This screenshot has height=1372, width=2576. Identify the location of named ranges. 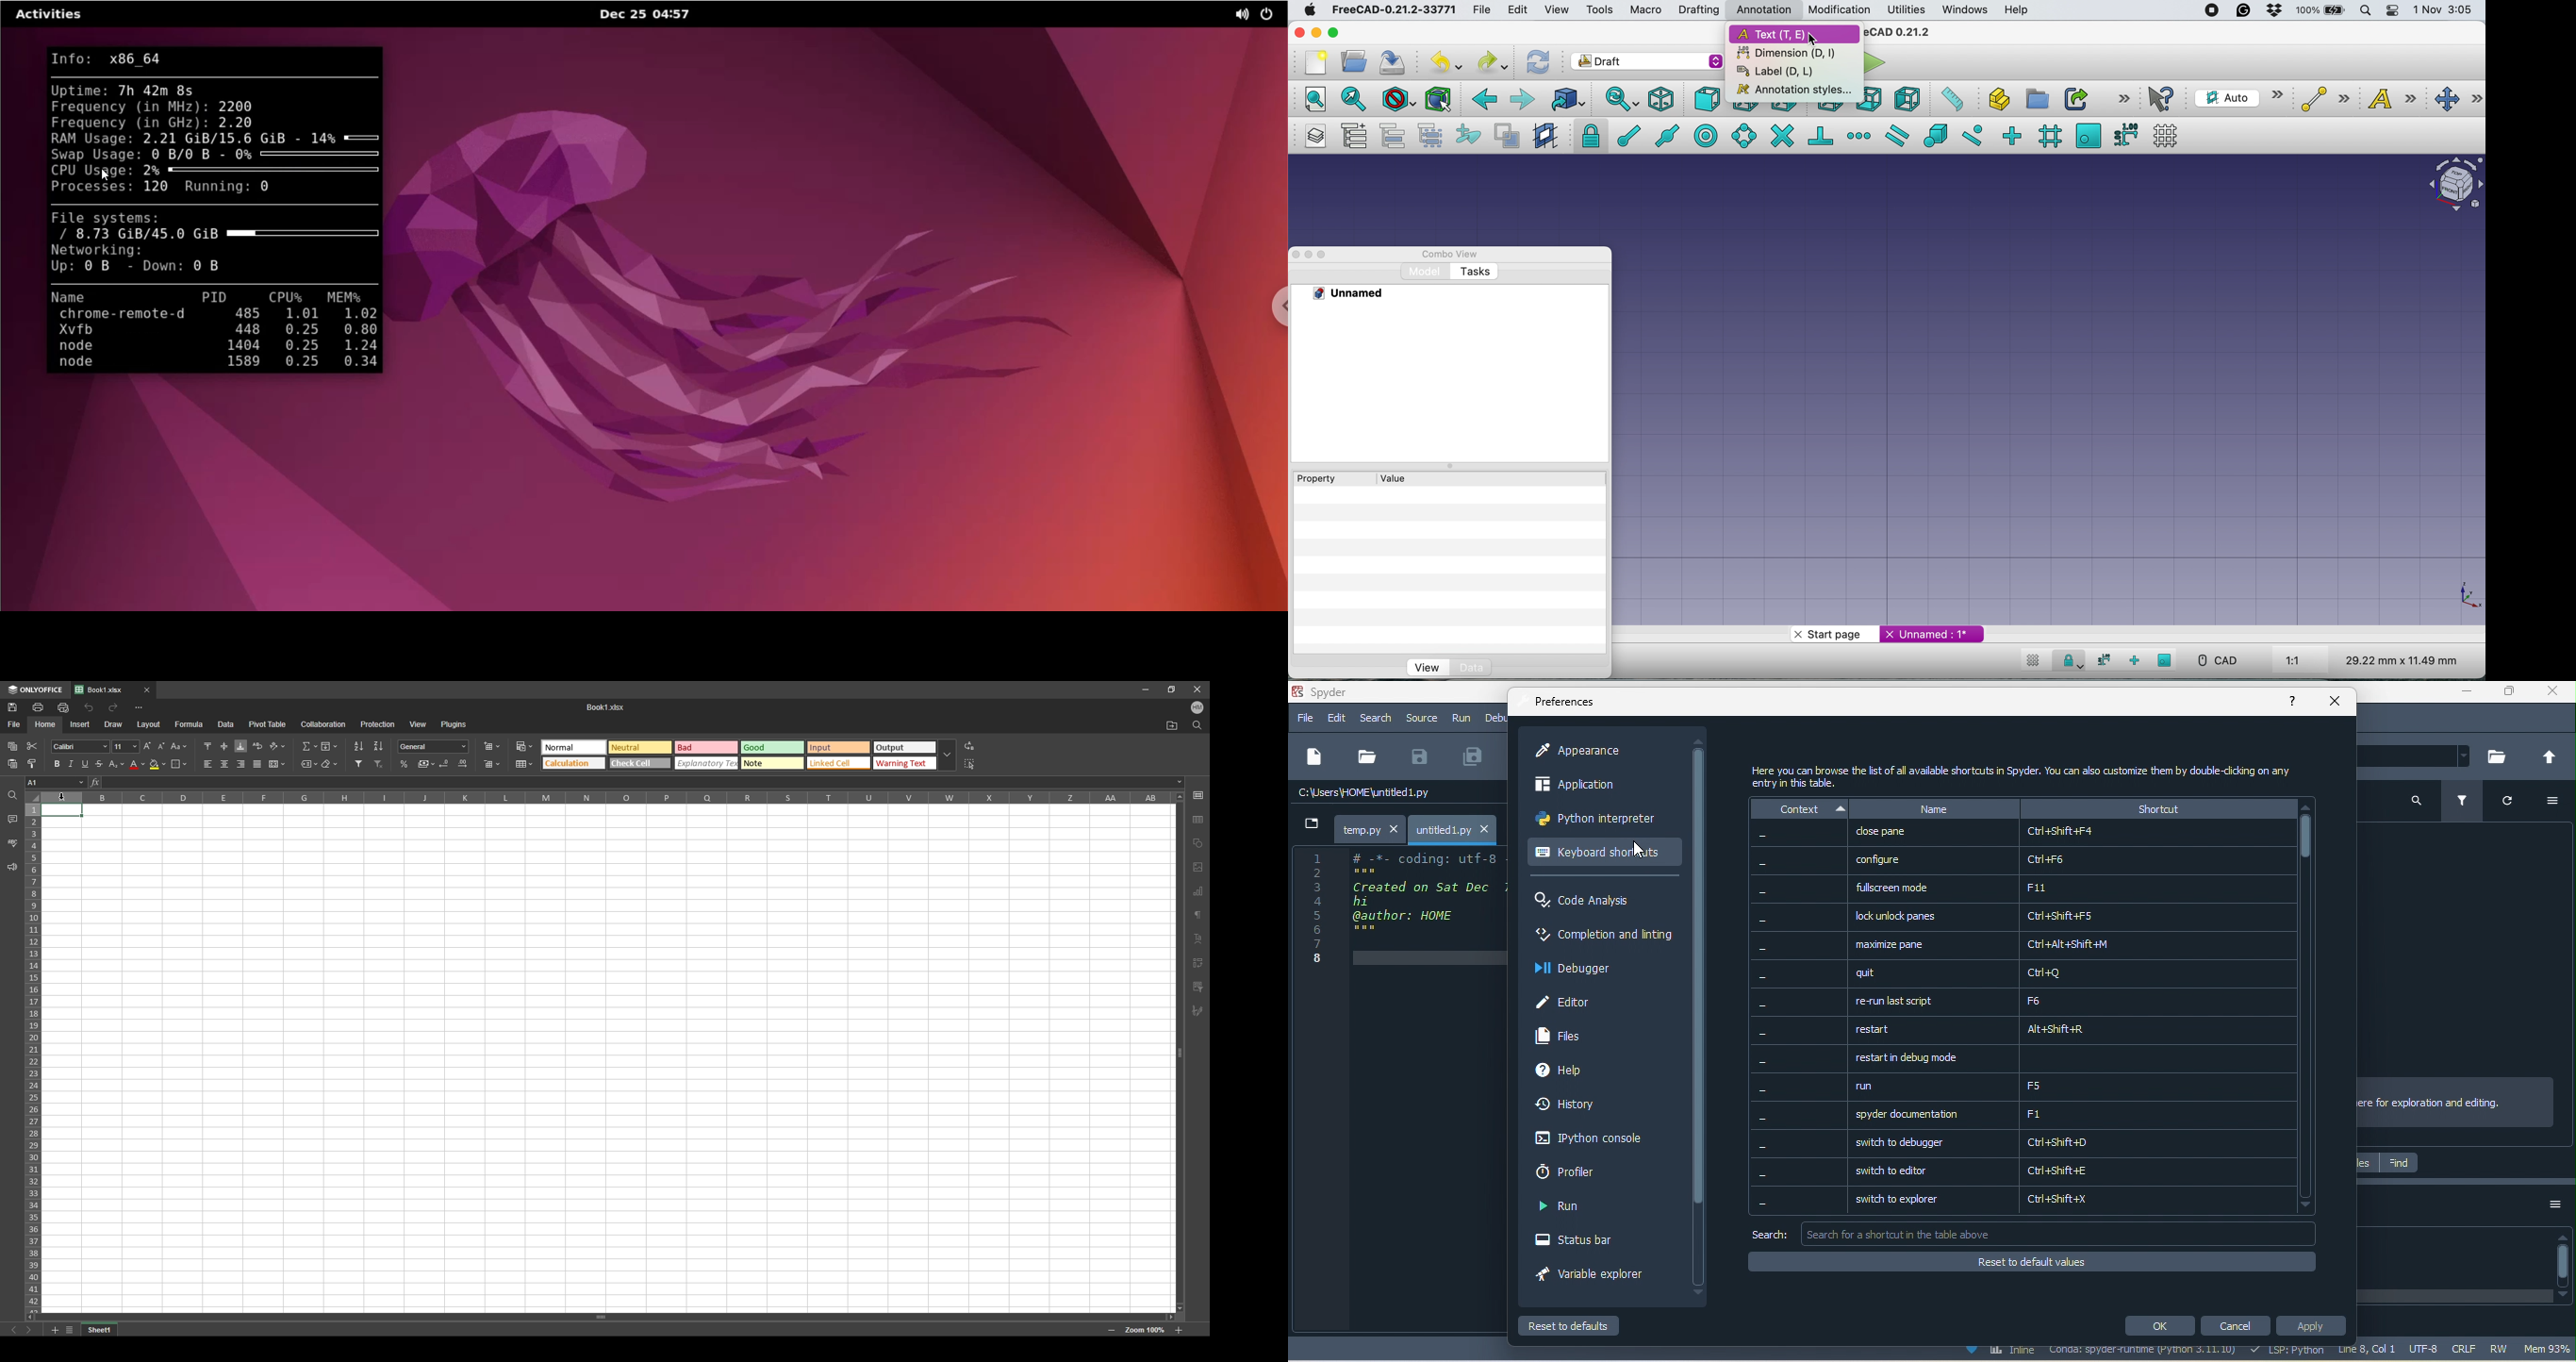
(309, 764).